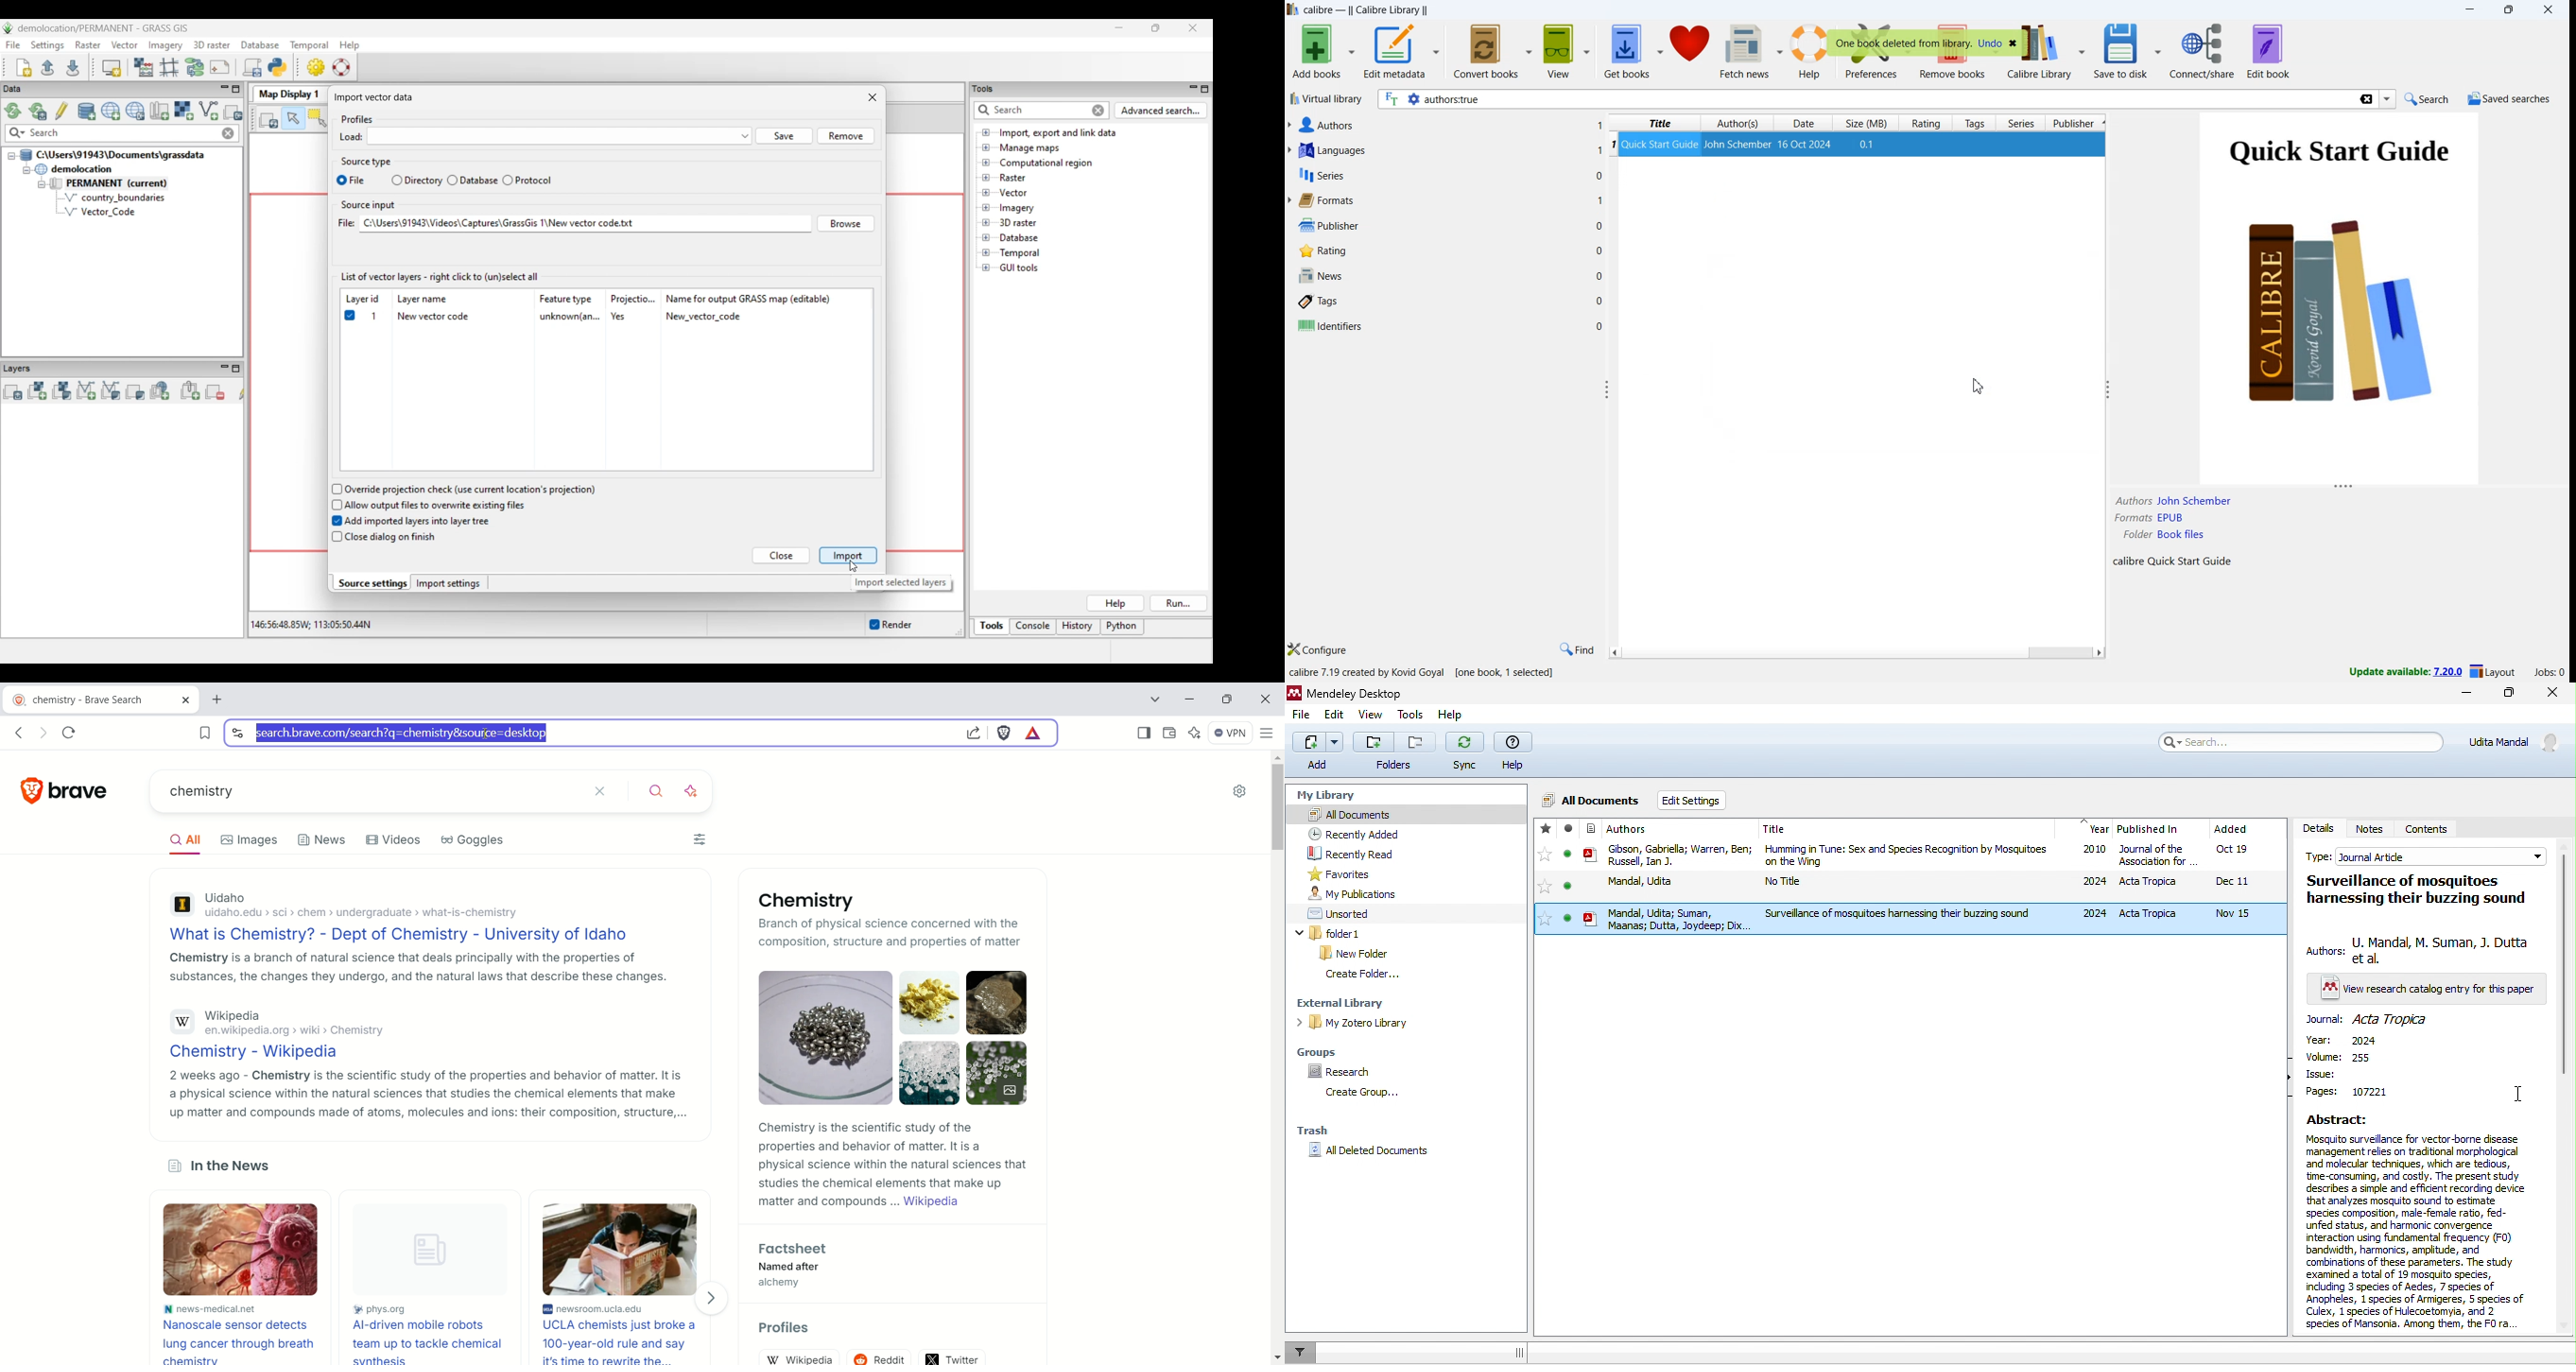  Describe the element at coordinates (1335, 717) in the screenshot. I see `edit` at that location.